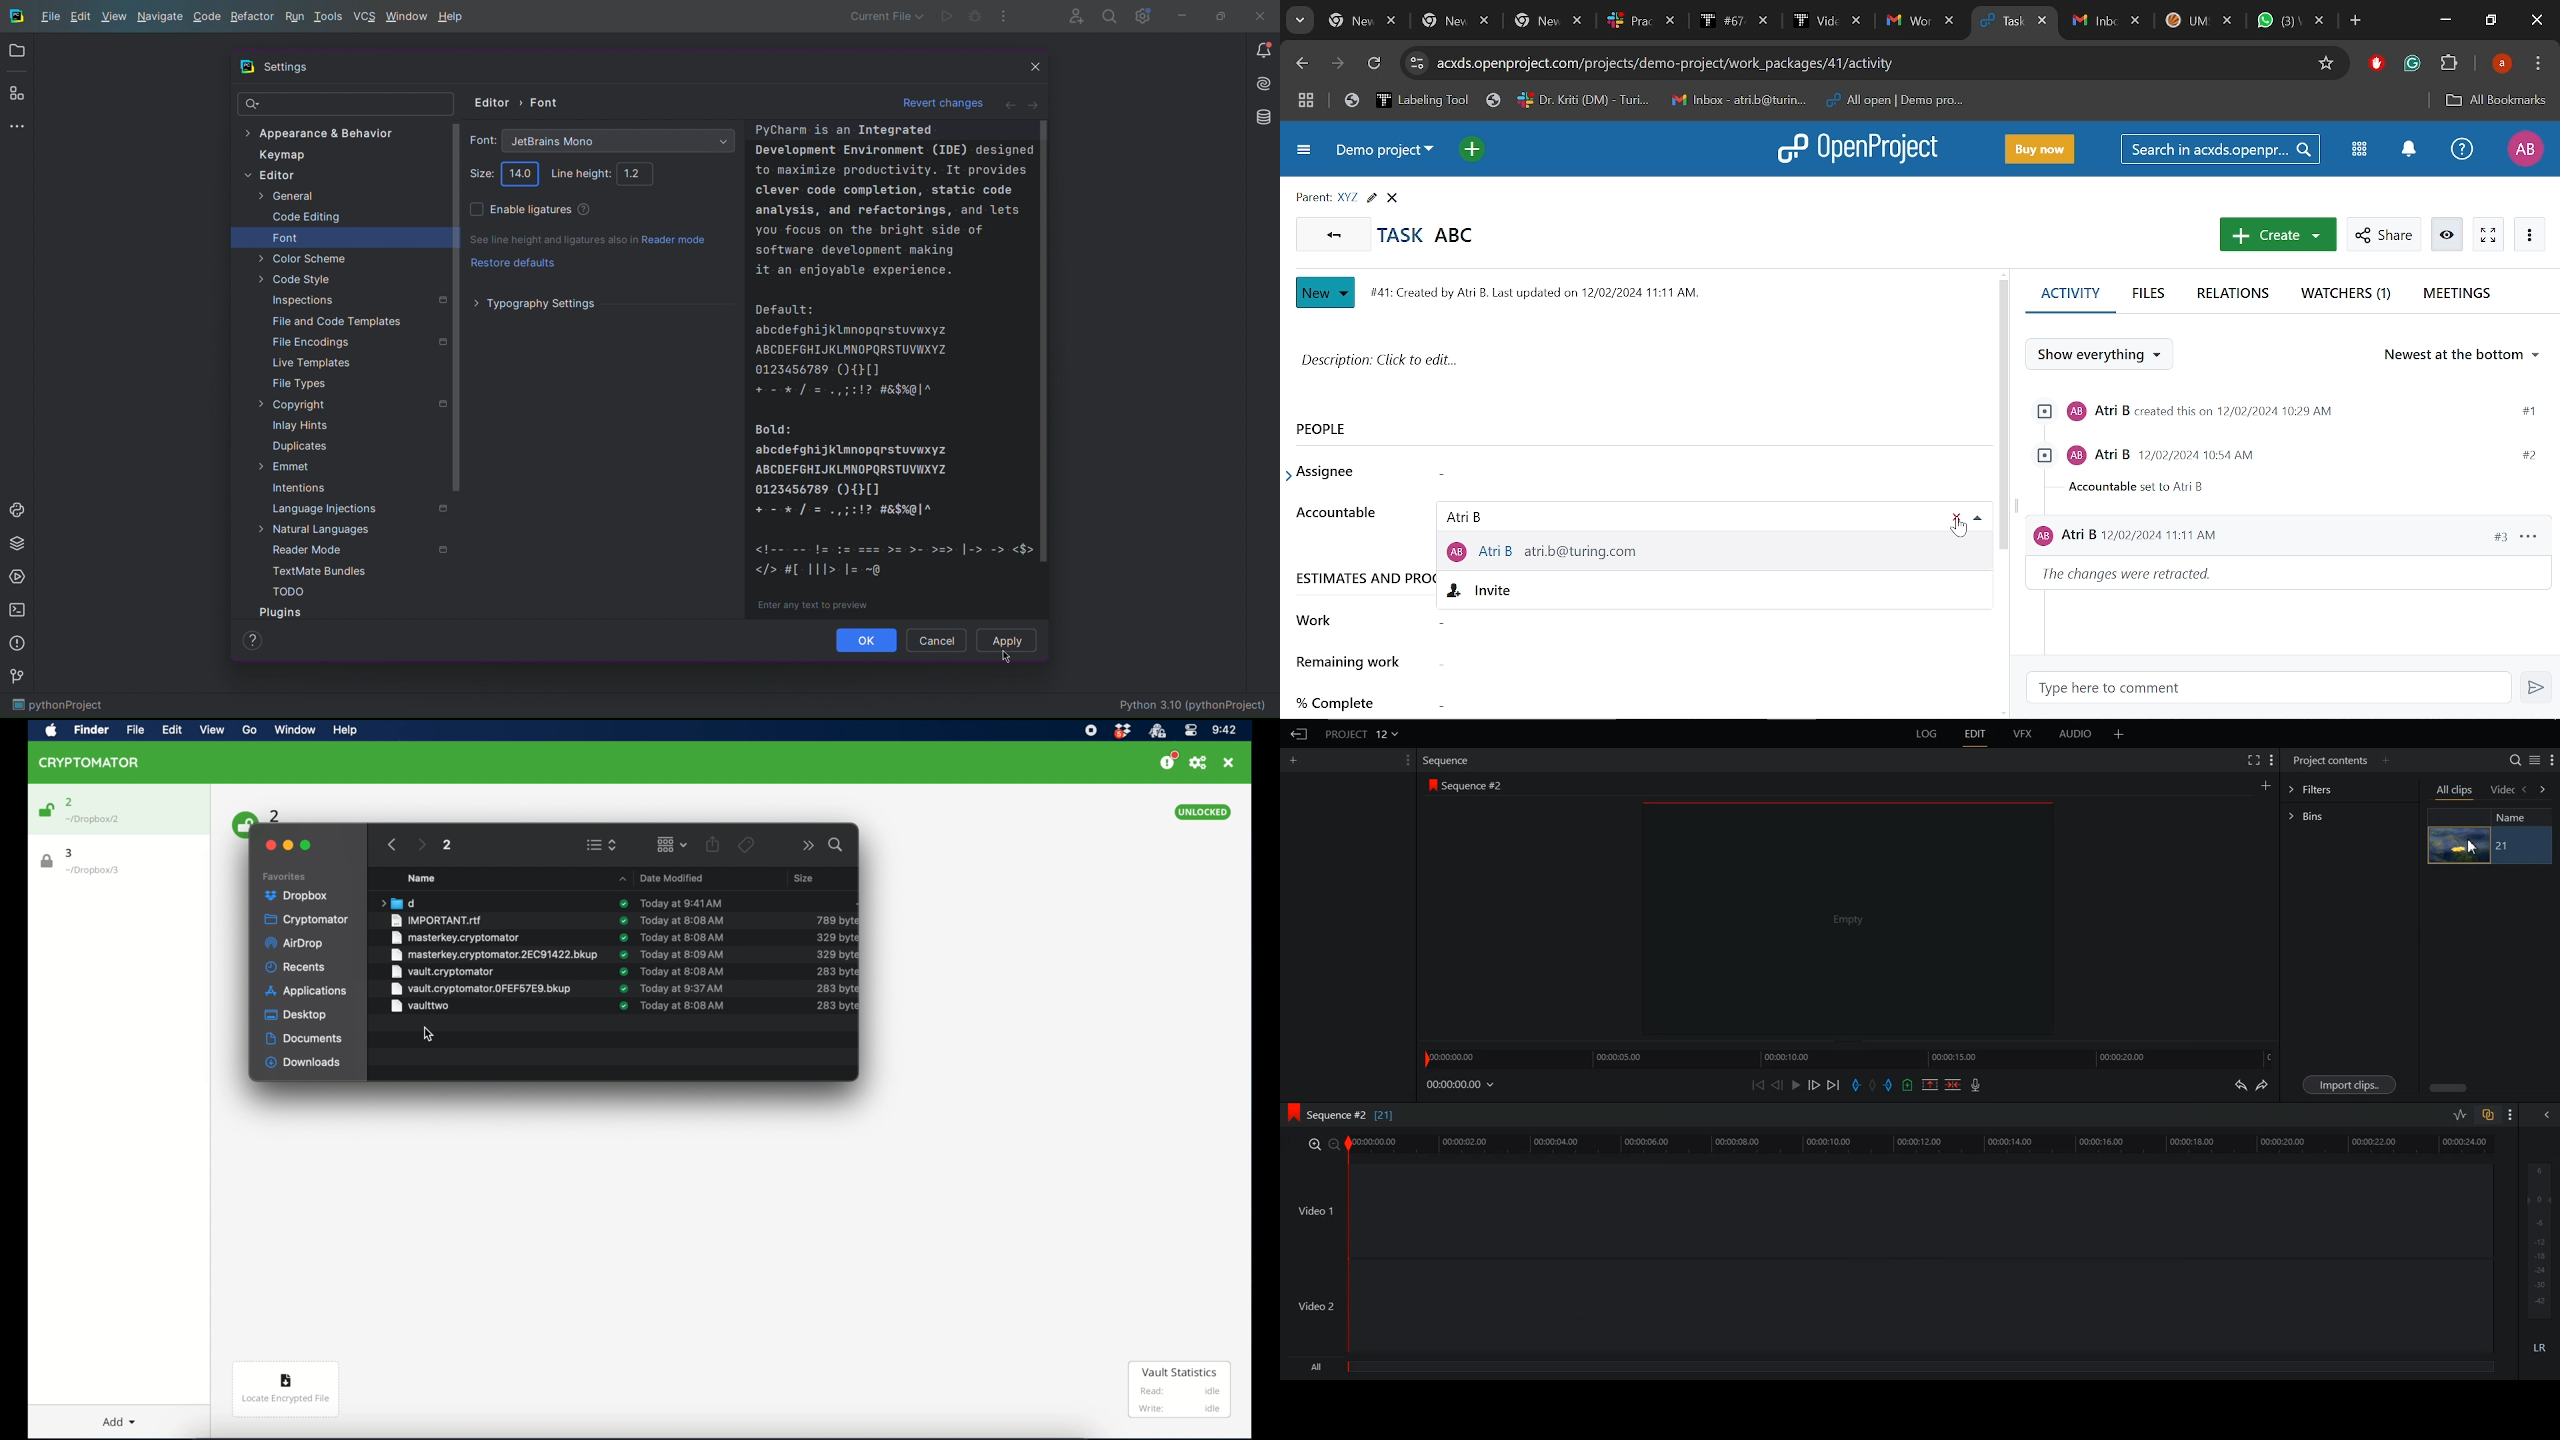  Describe the element at coordinates (1531, 292) in the screenshot. I see `Project info` at that location.